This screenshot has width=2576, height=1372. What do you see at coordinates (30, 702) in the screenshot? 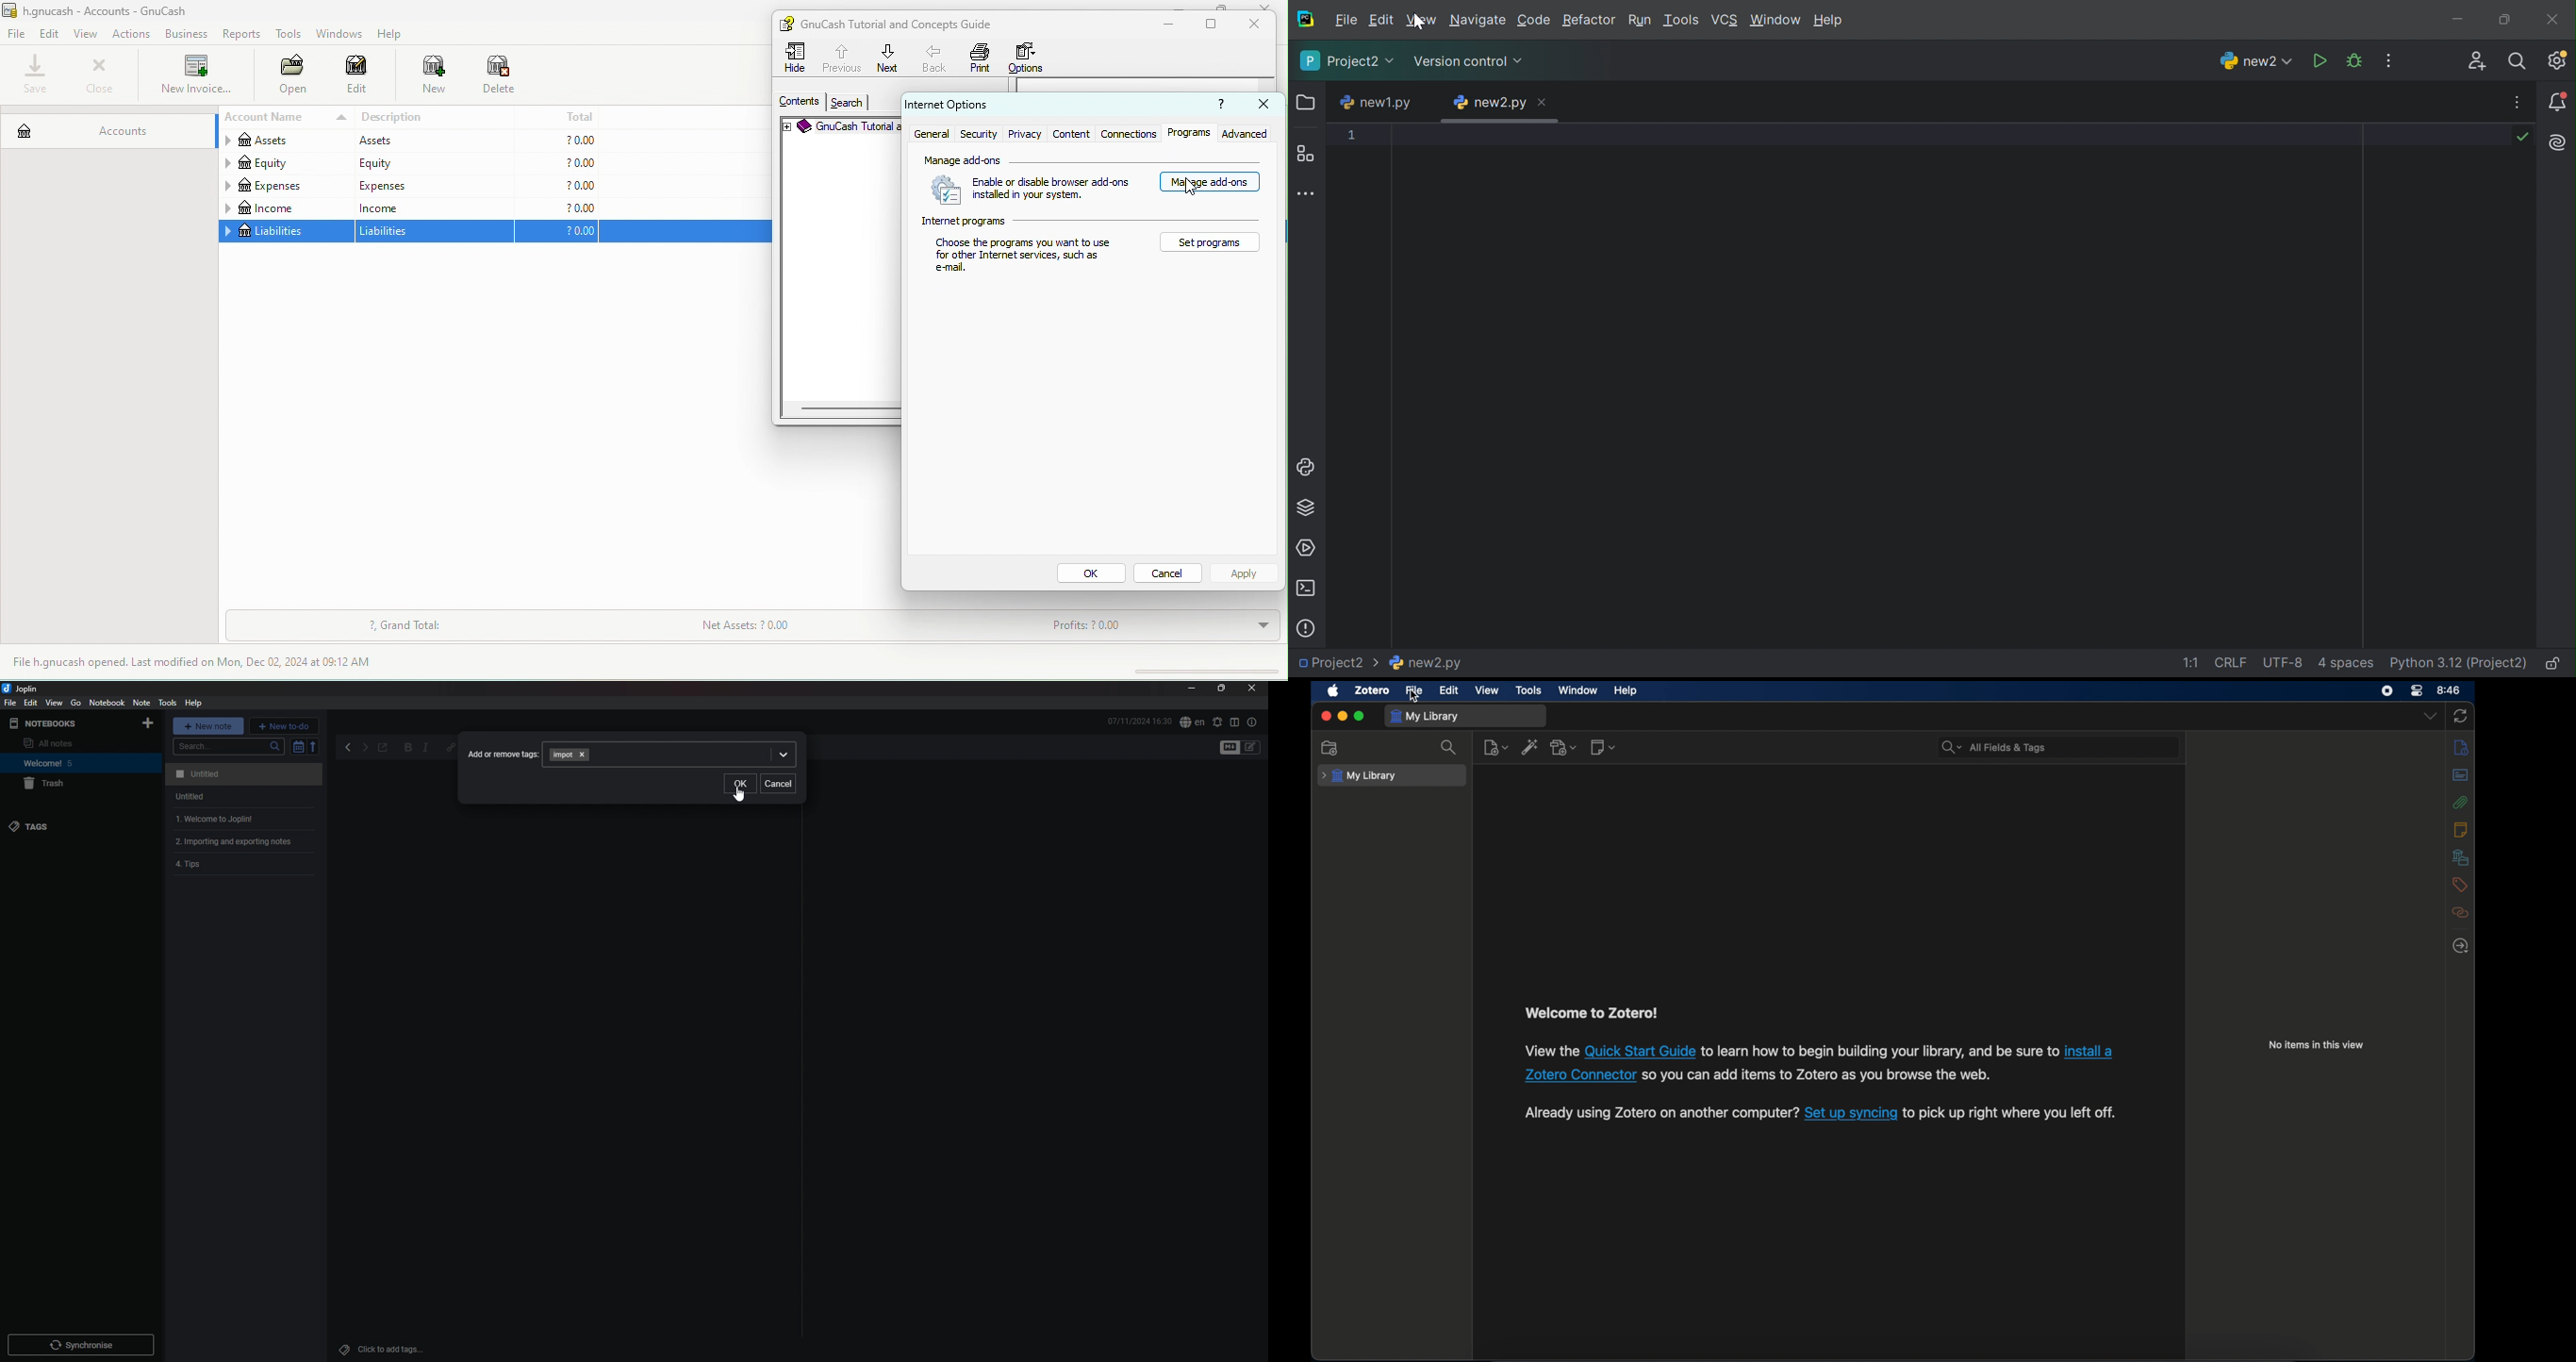
I see `edit` at bounding box center [30, 702].